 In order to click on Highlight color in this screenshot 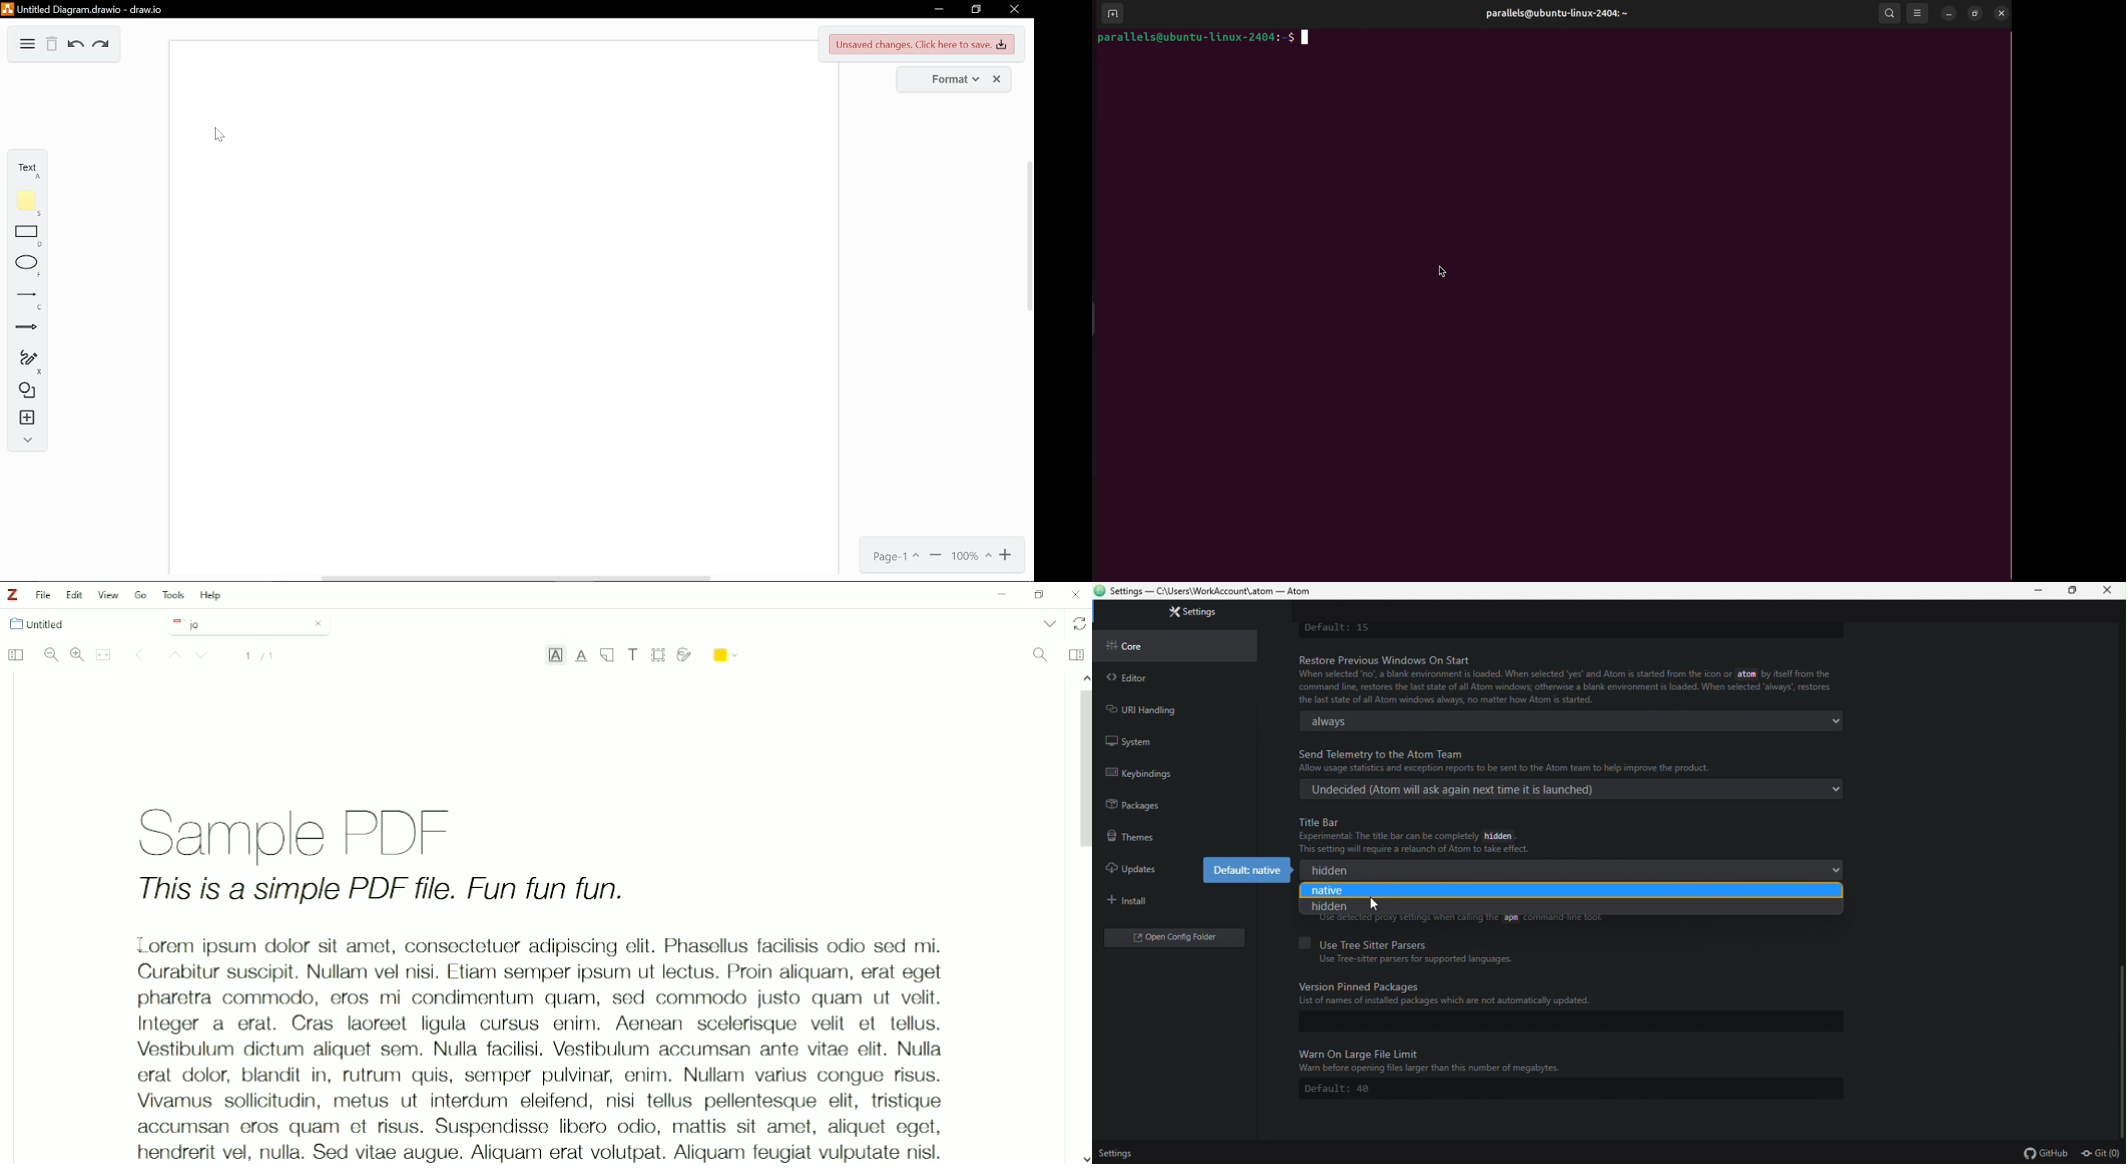, I will do `click(727, 653)`.